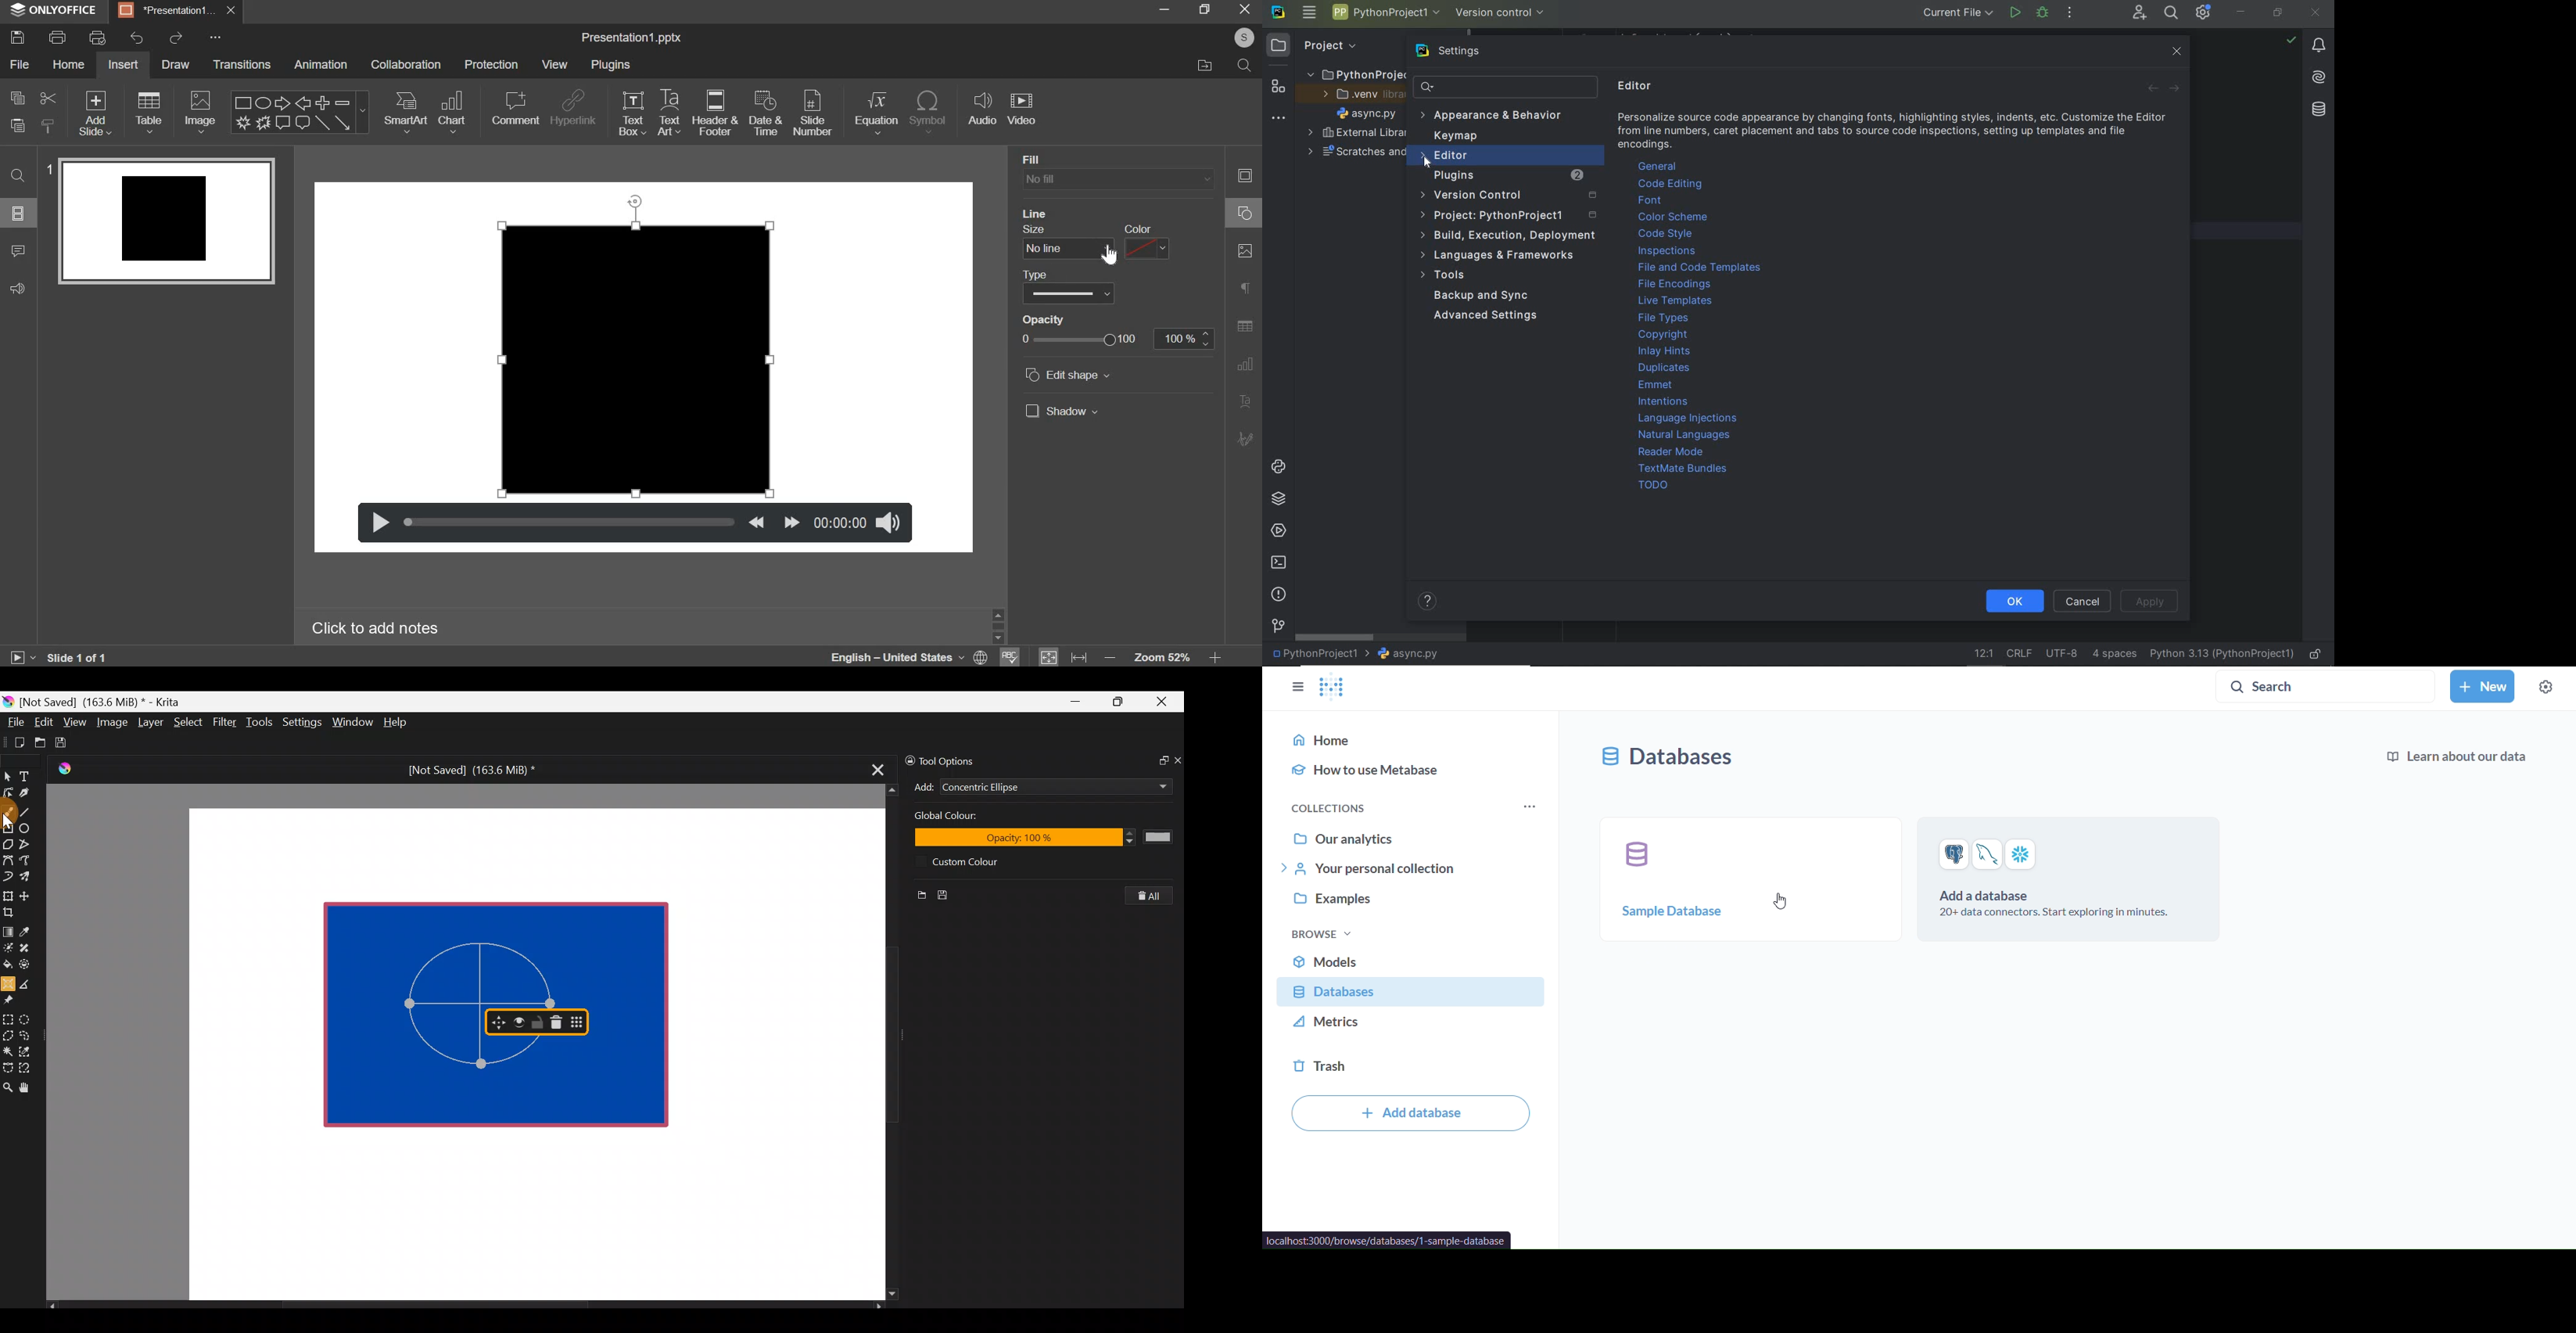 This screenshot has height=1344, width=2576. Describe the element at coordinates (1278, 500) in the screenshot. I see `python packages` at that location.